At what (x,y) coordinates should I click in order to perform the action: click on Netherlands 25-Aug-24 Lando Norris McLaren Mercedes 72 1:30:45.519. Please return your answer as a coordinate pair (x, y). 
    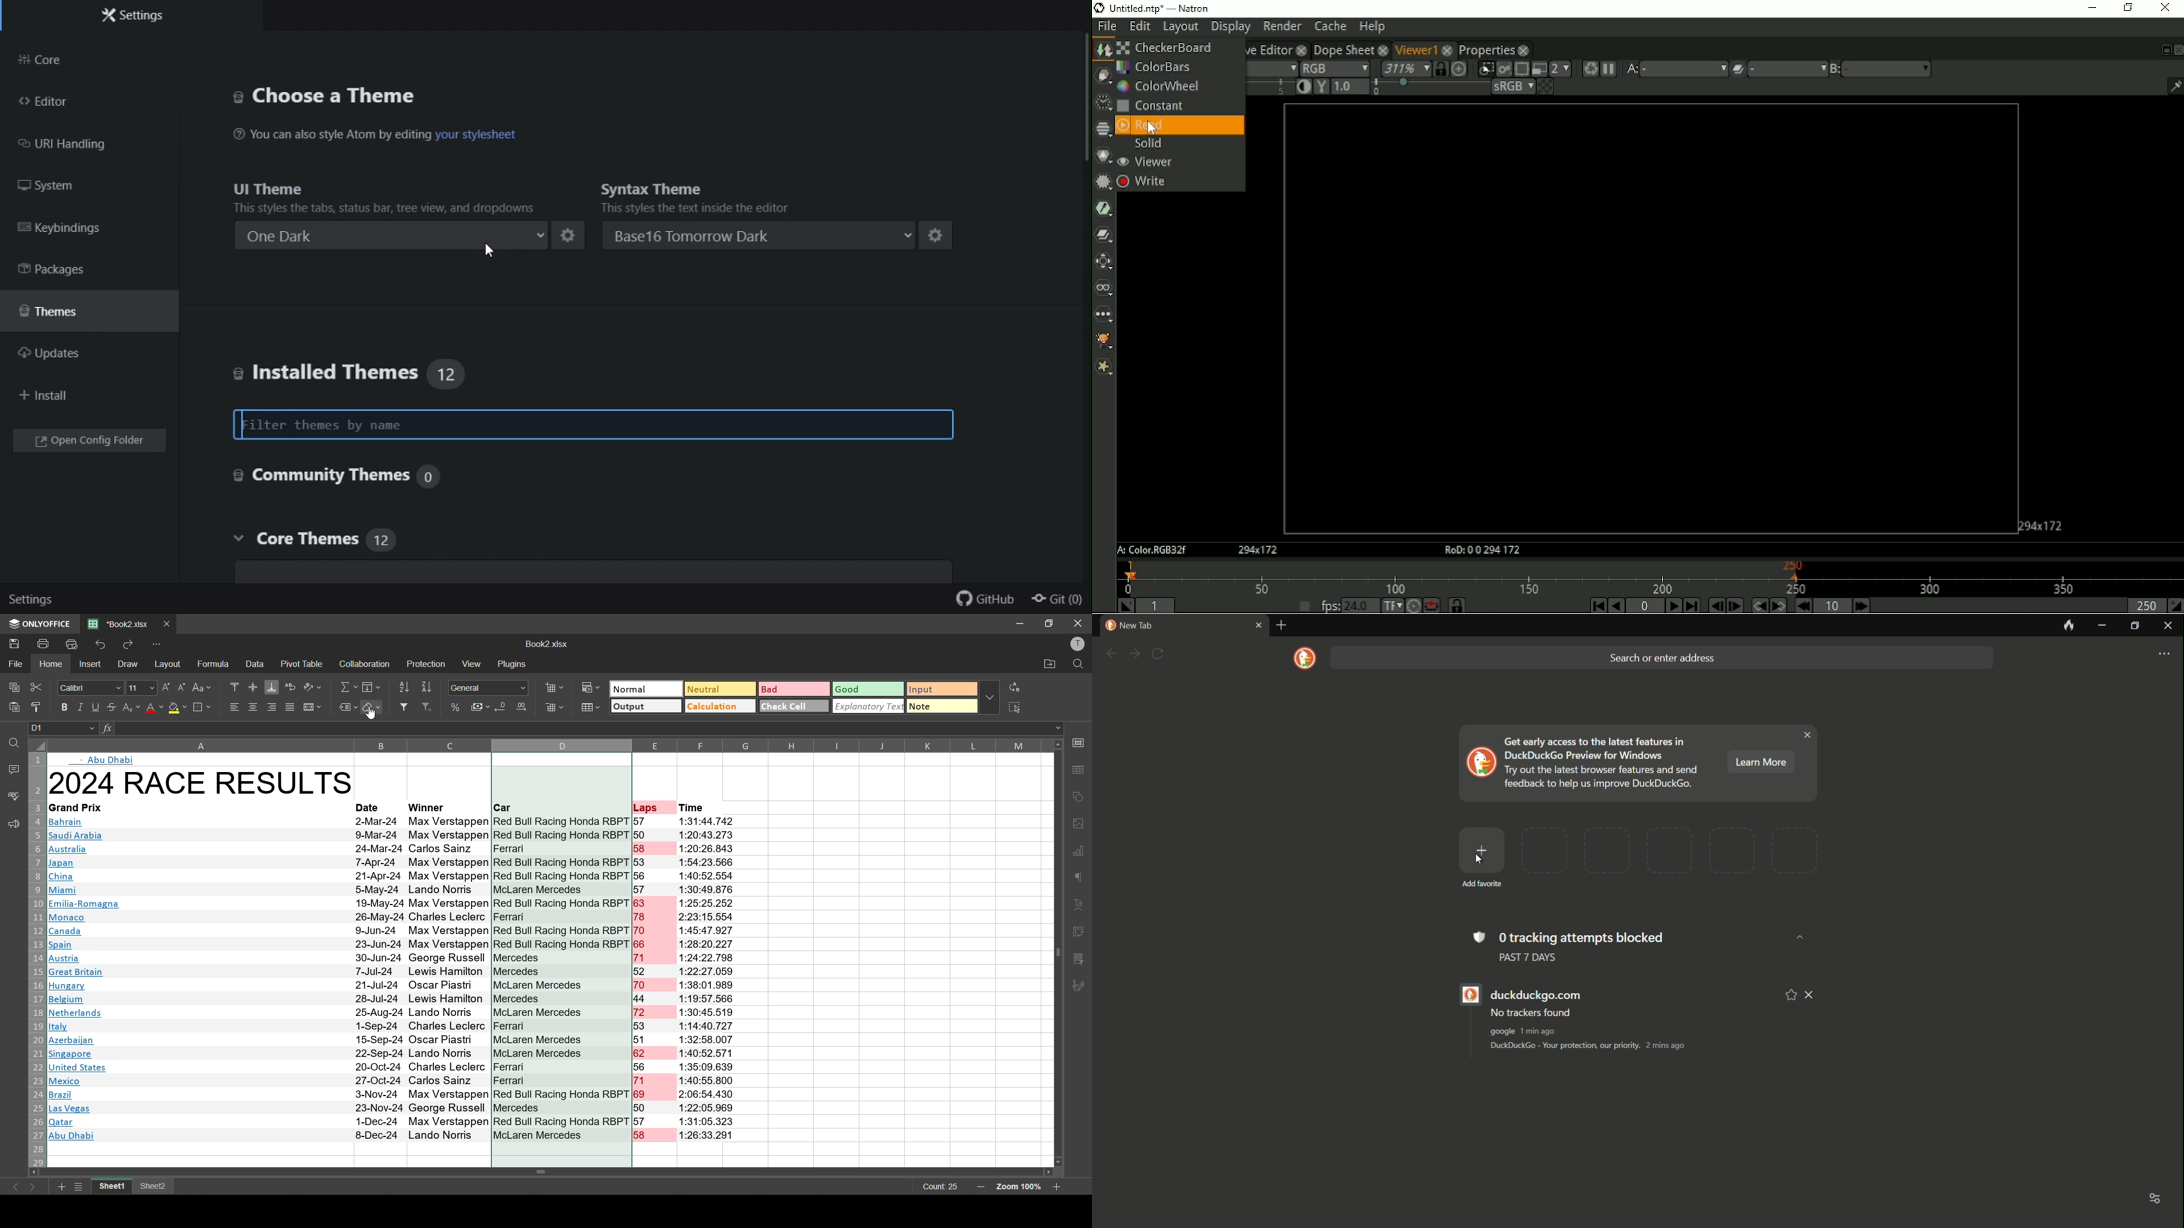
    Looking at the image, I should click on (392, 1013).